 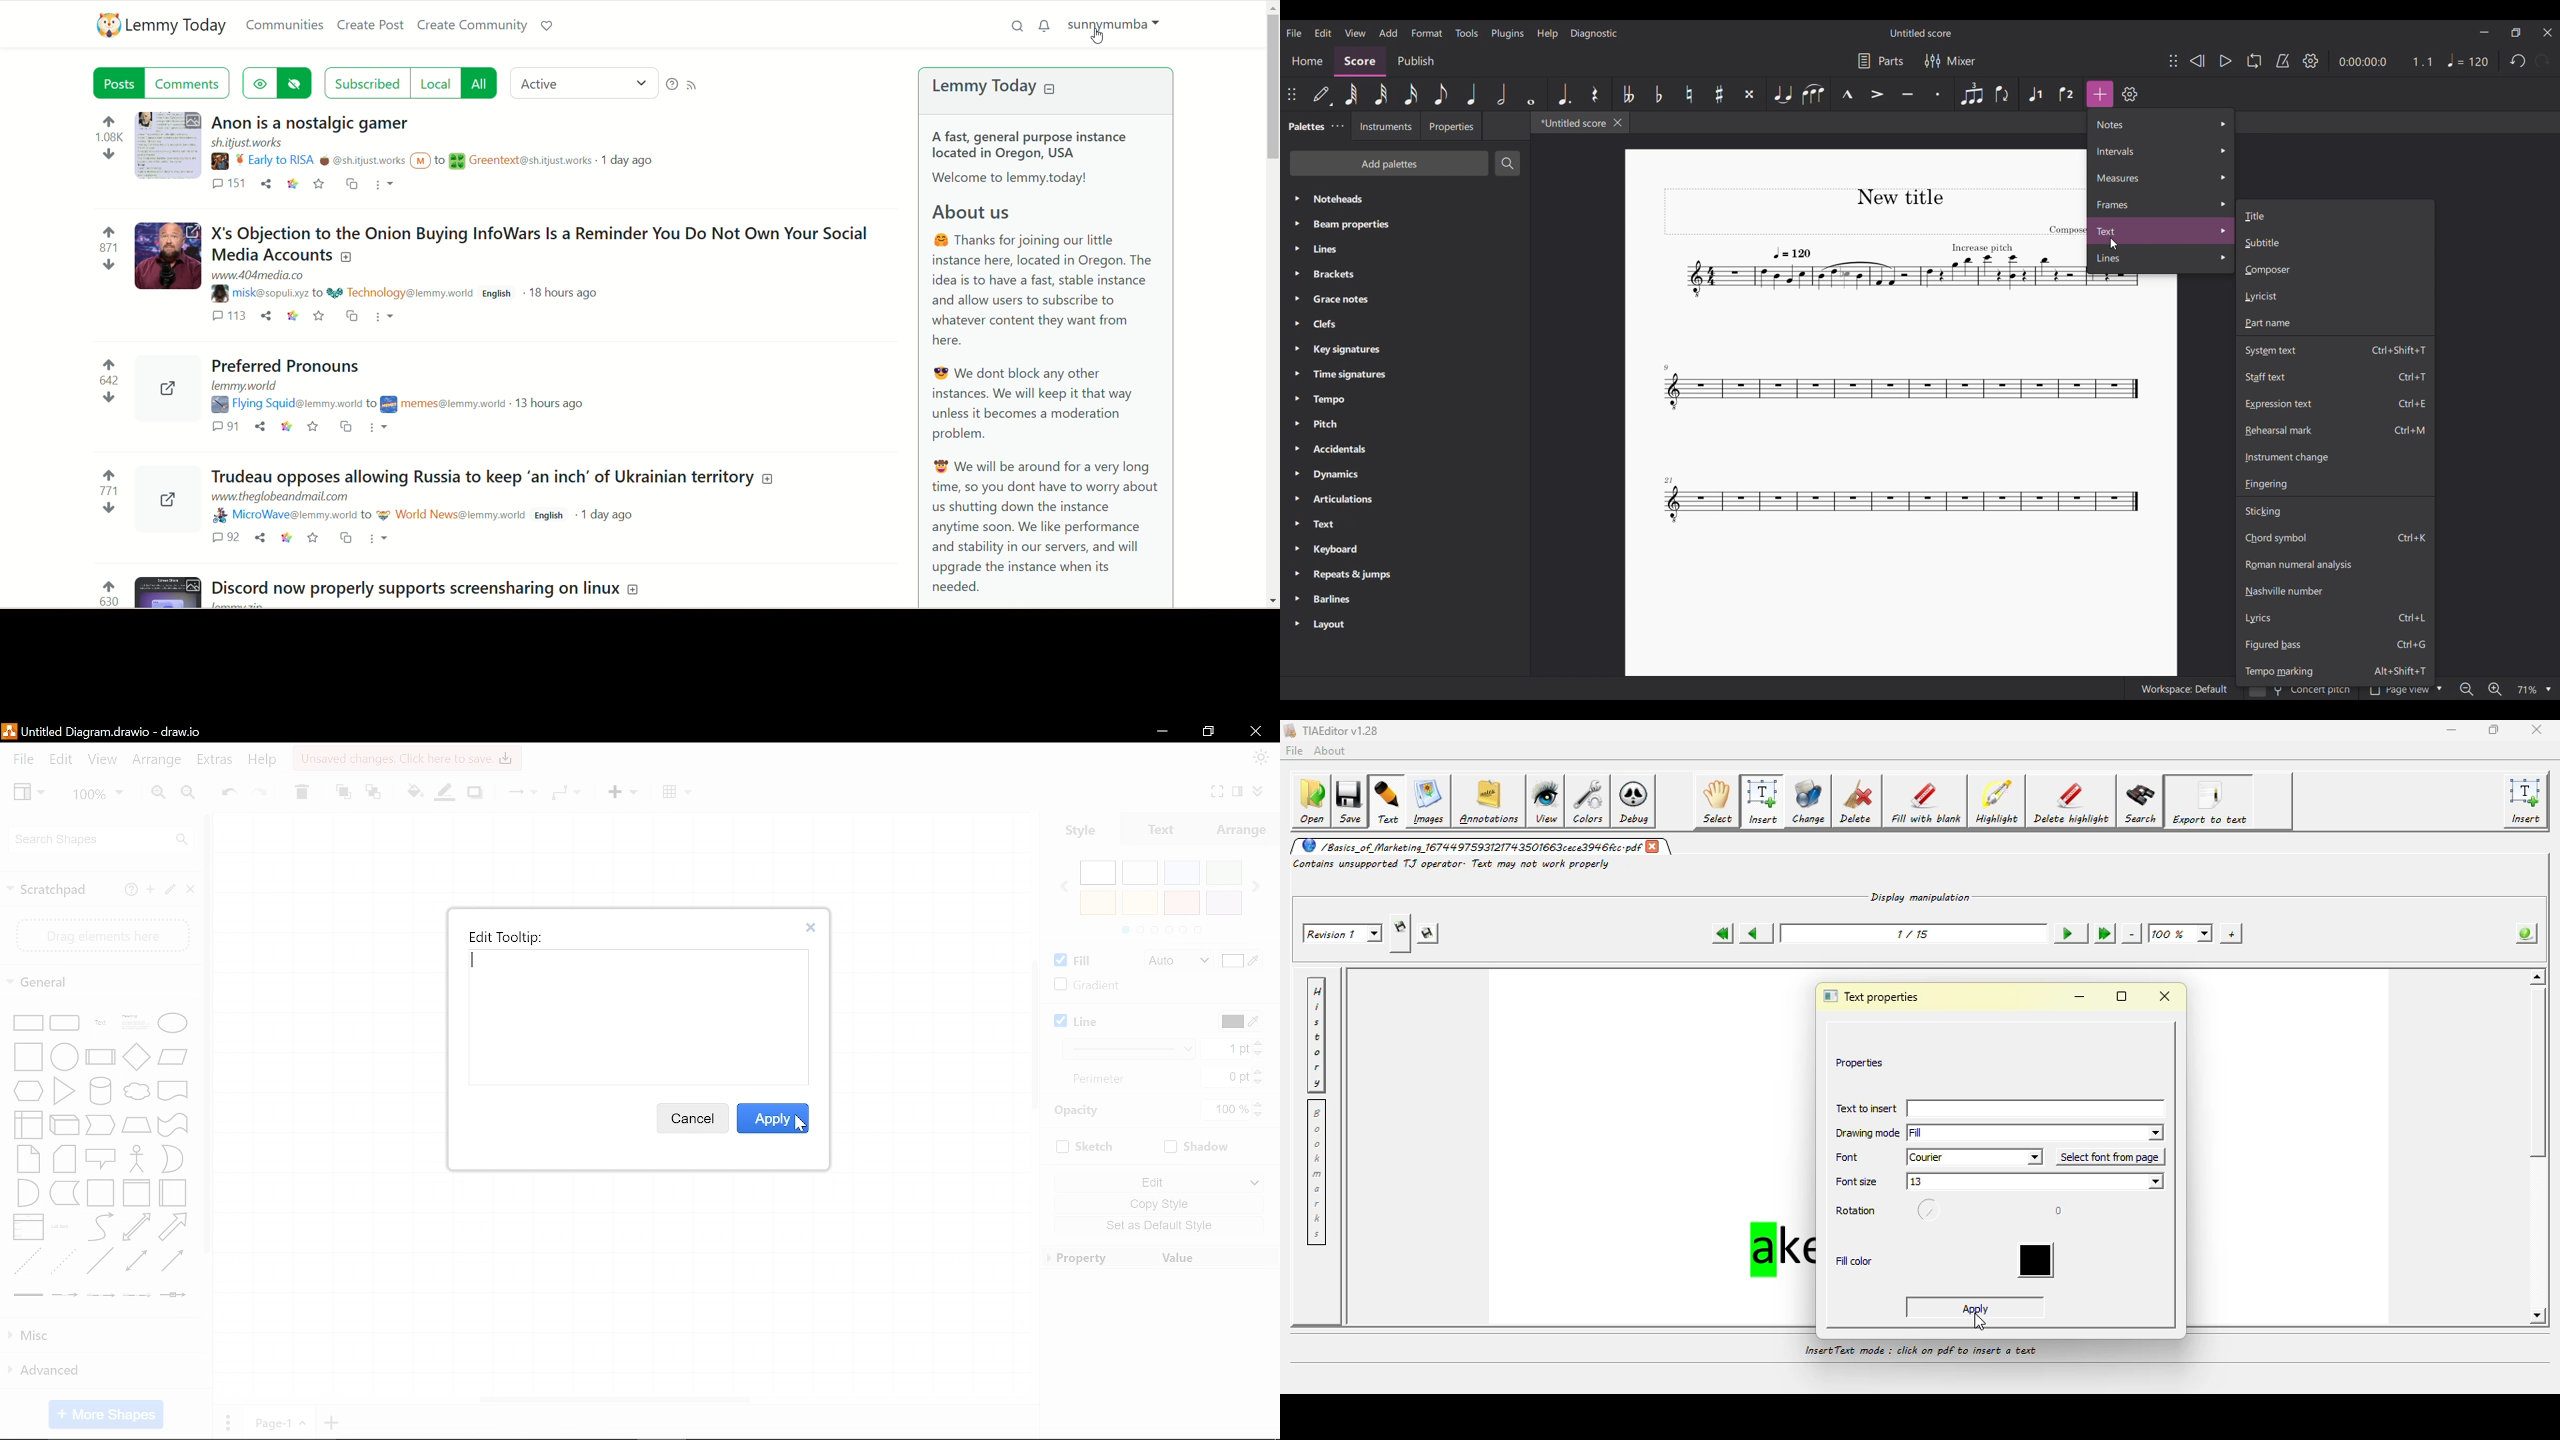 What do you see at coordinates (2129, 94) in the screenshot?
I see `Settings` at bounding box center [2129, 94].